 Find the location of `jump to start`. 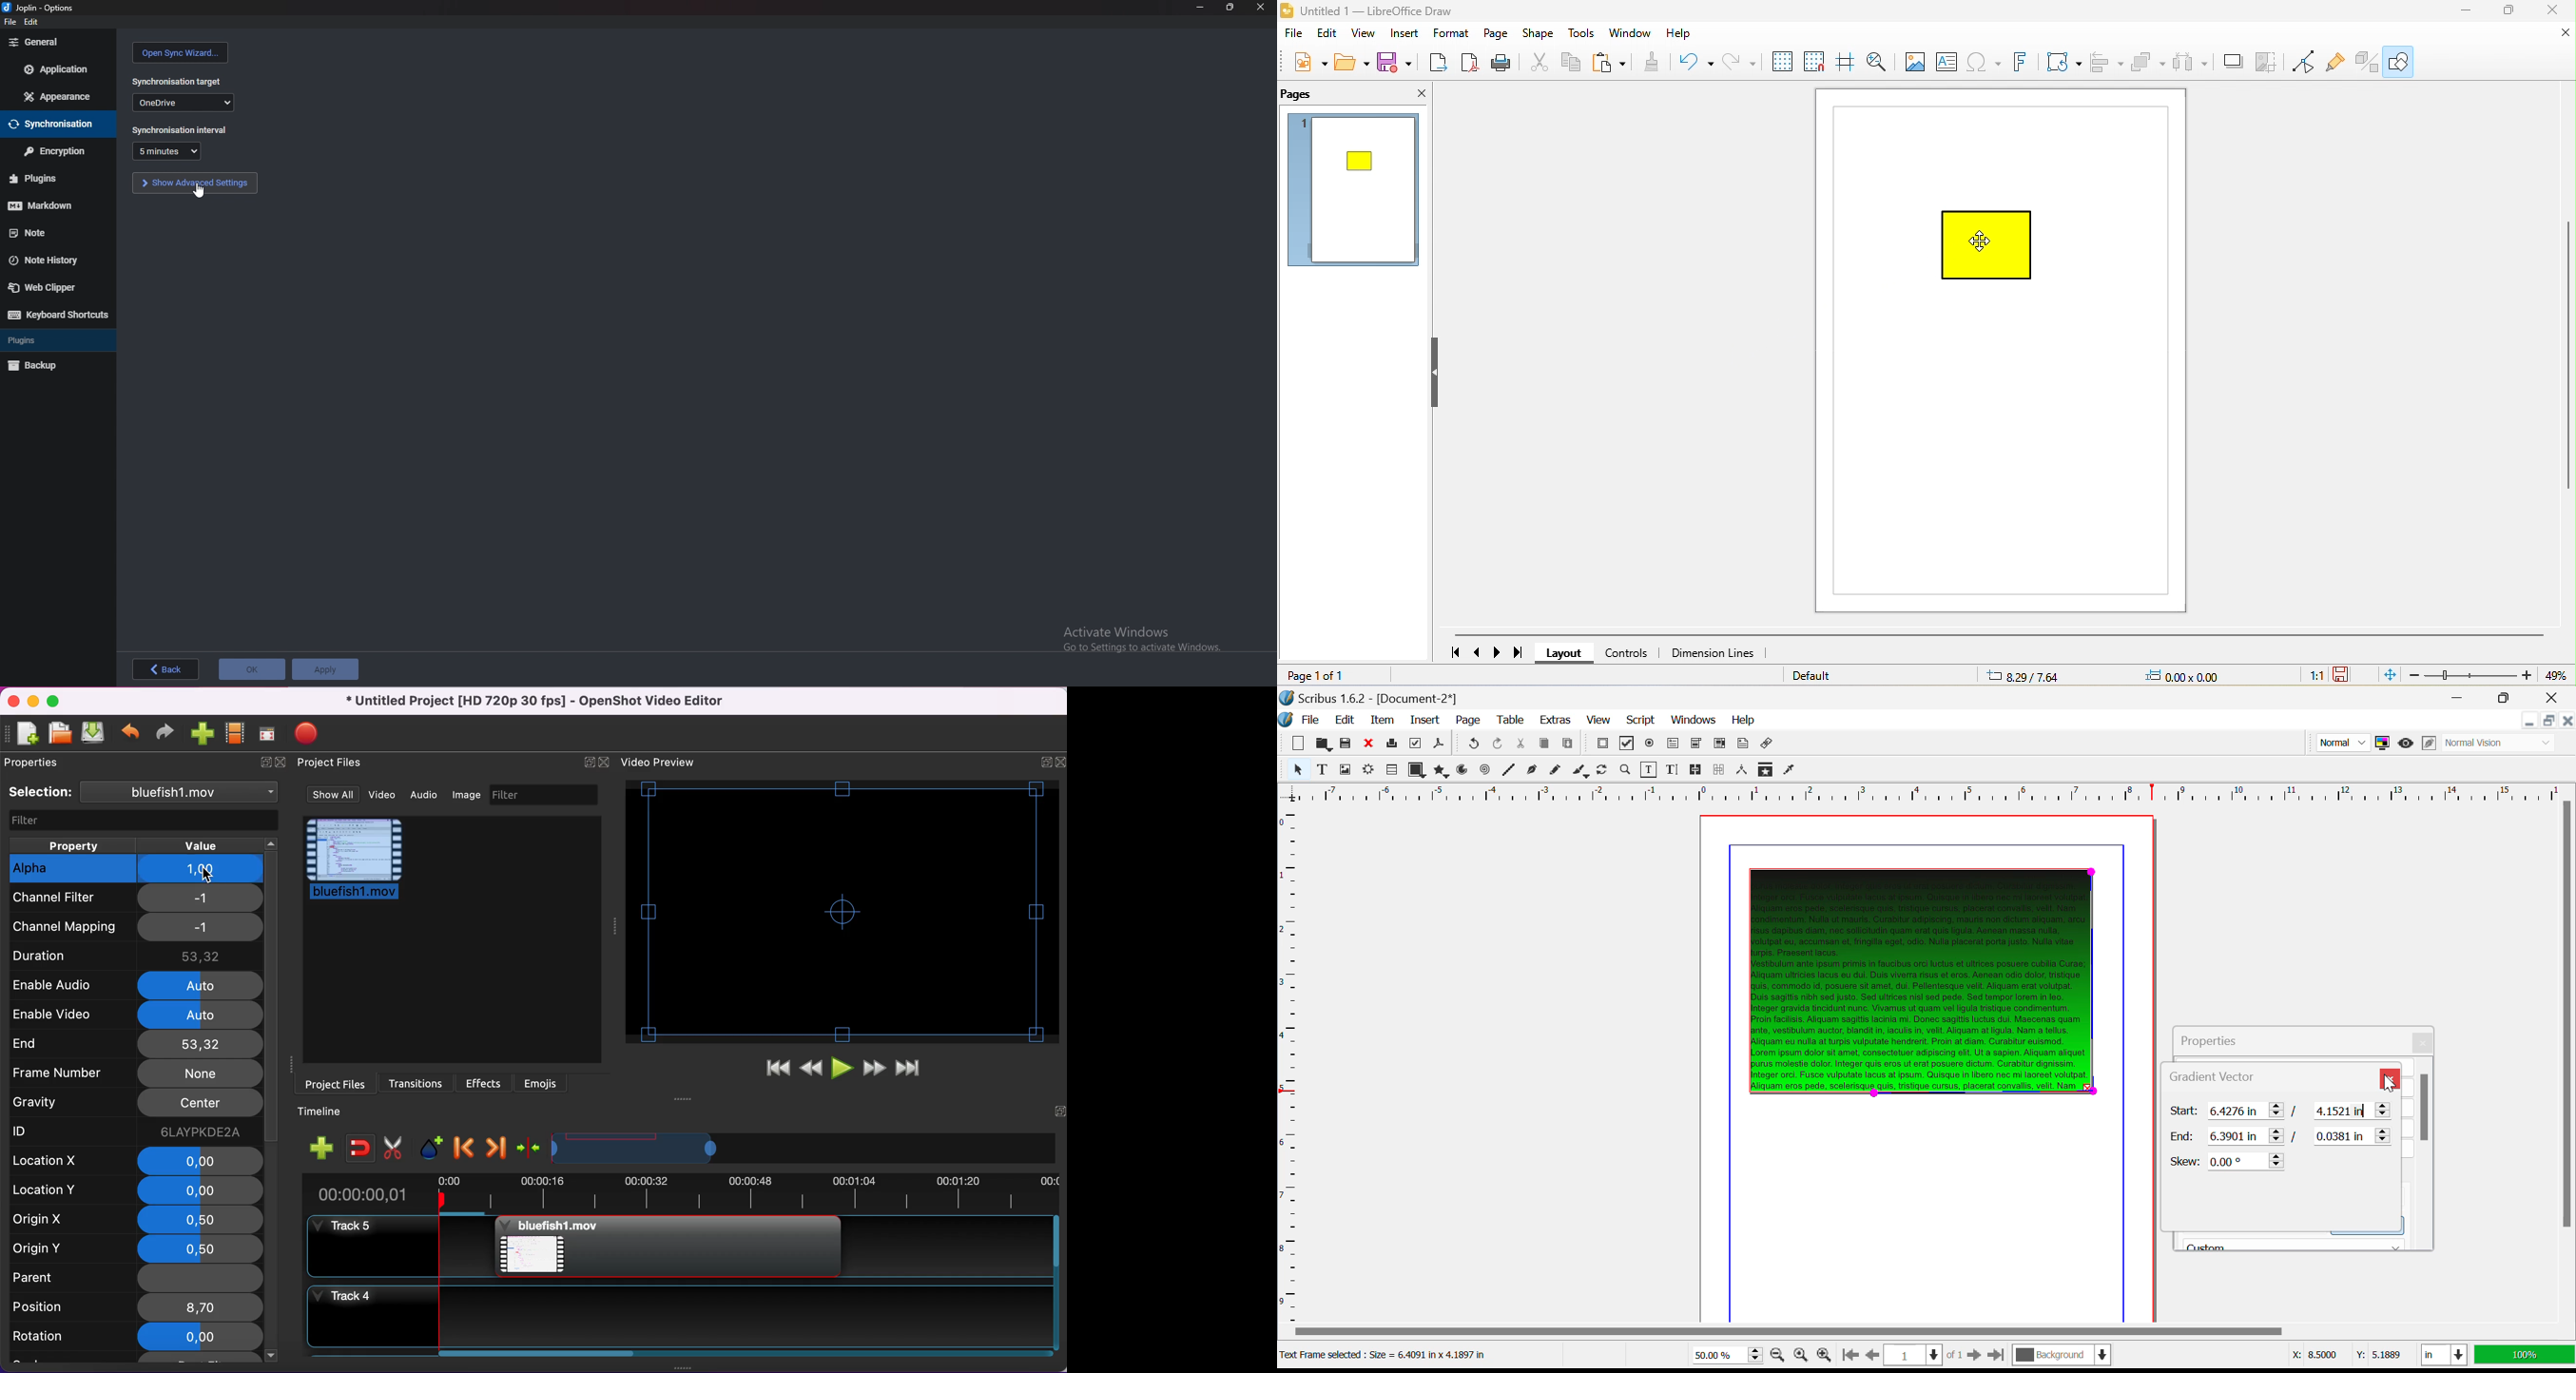

jump to start is located at coordinates (775, 1065).